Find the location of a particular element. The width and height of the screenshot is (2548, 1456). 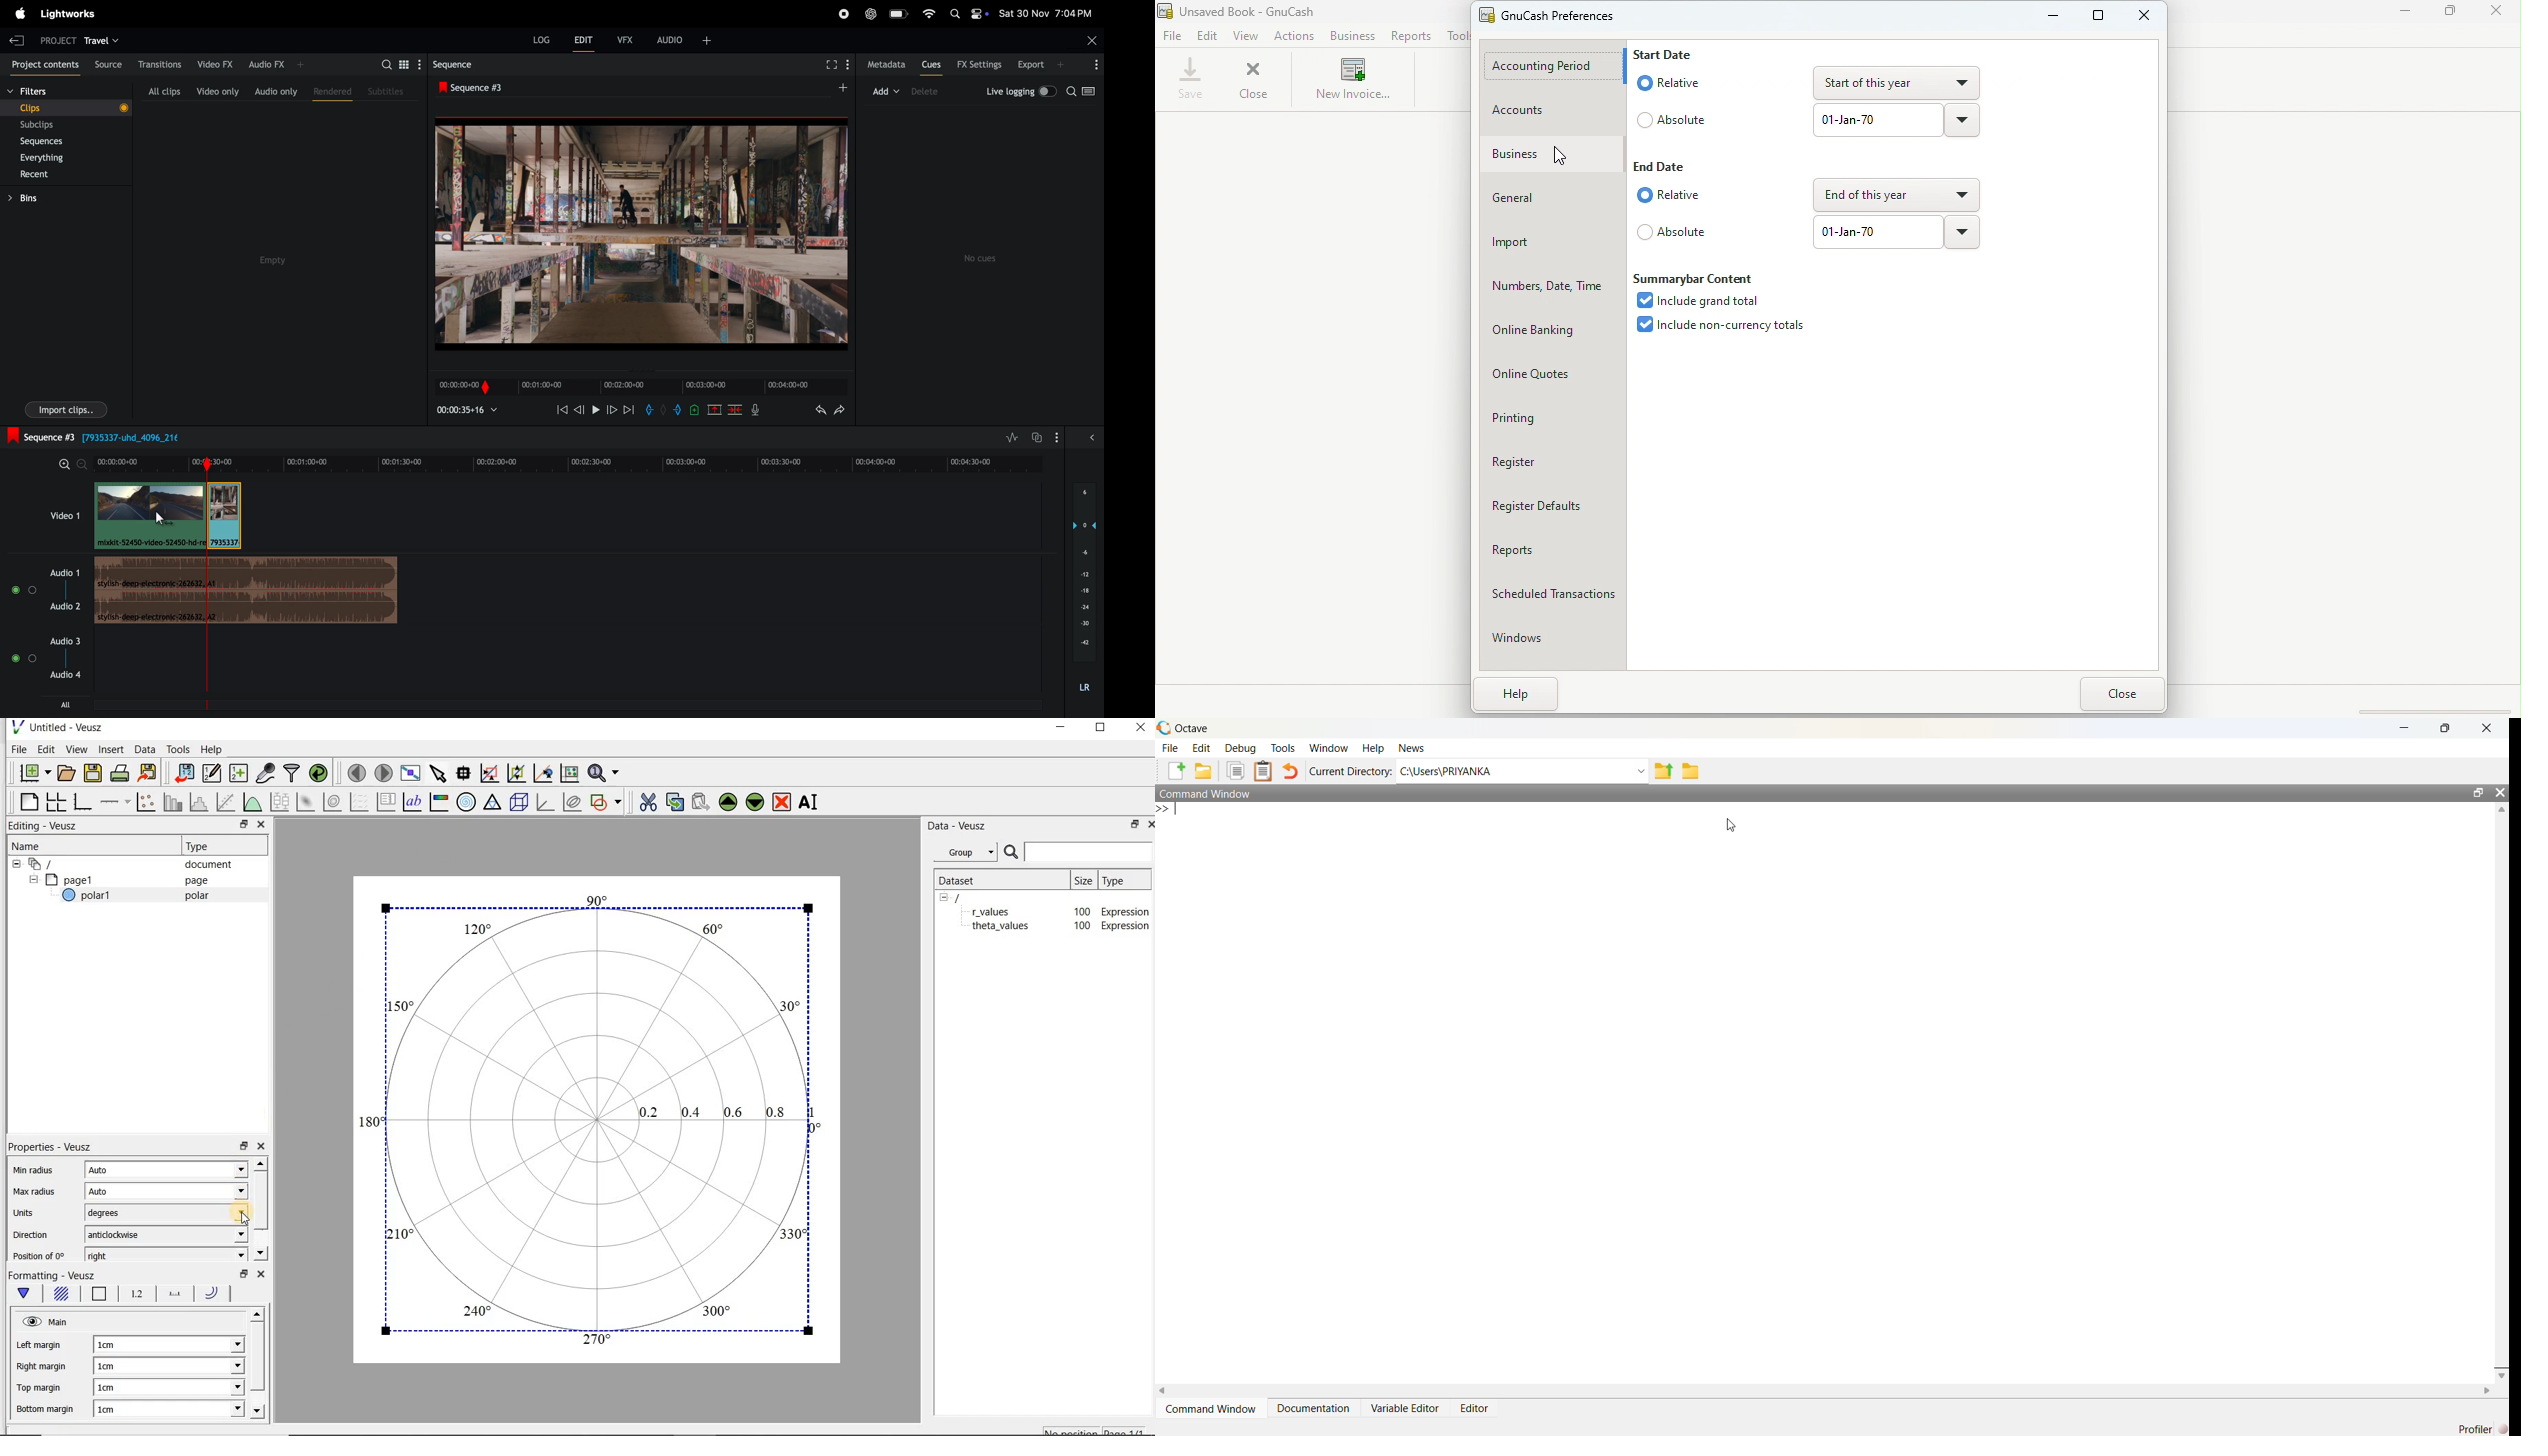

 is located at coordinates (695, 409).